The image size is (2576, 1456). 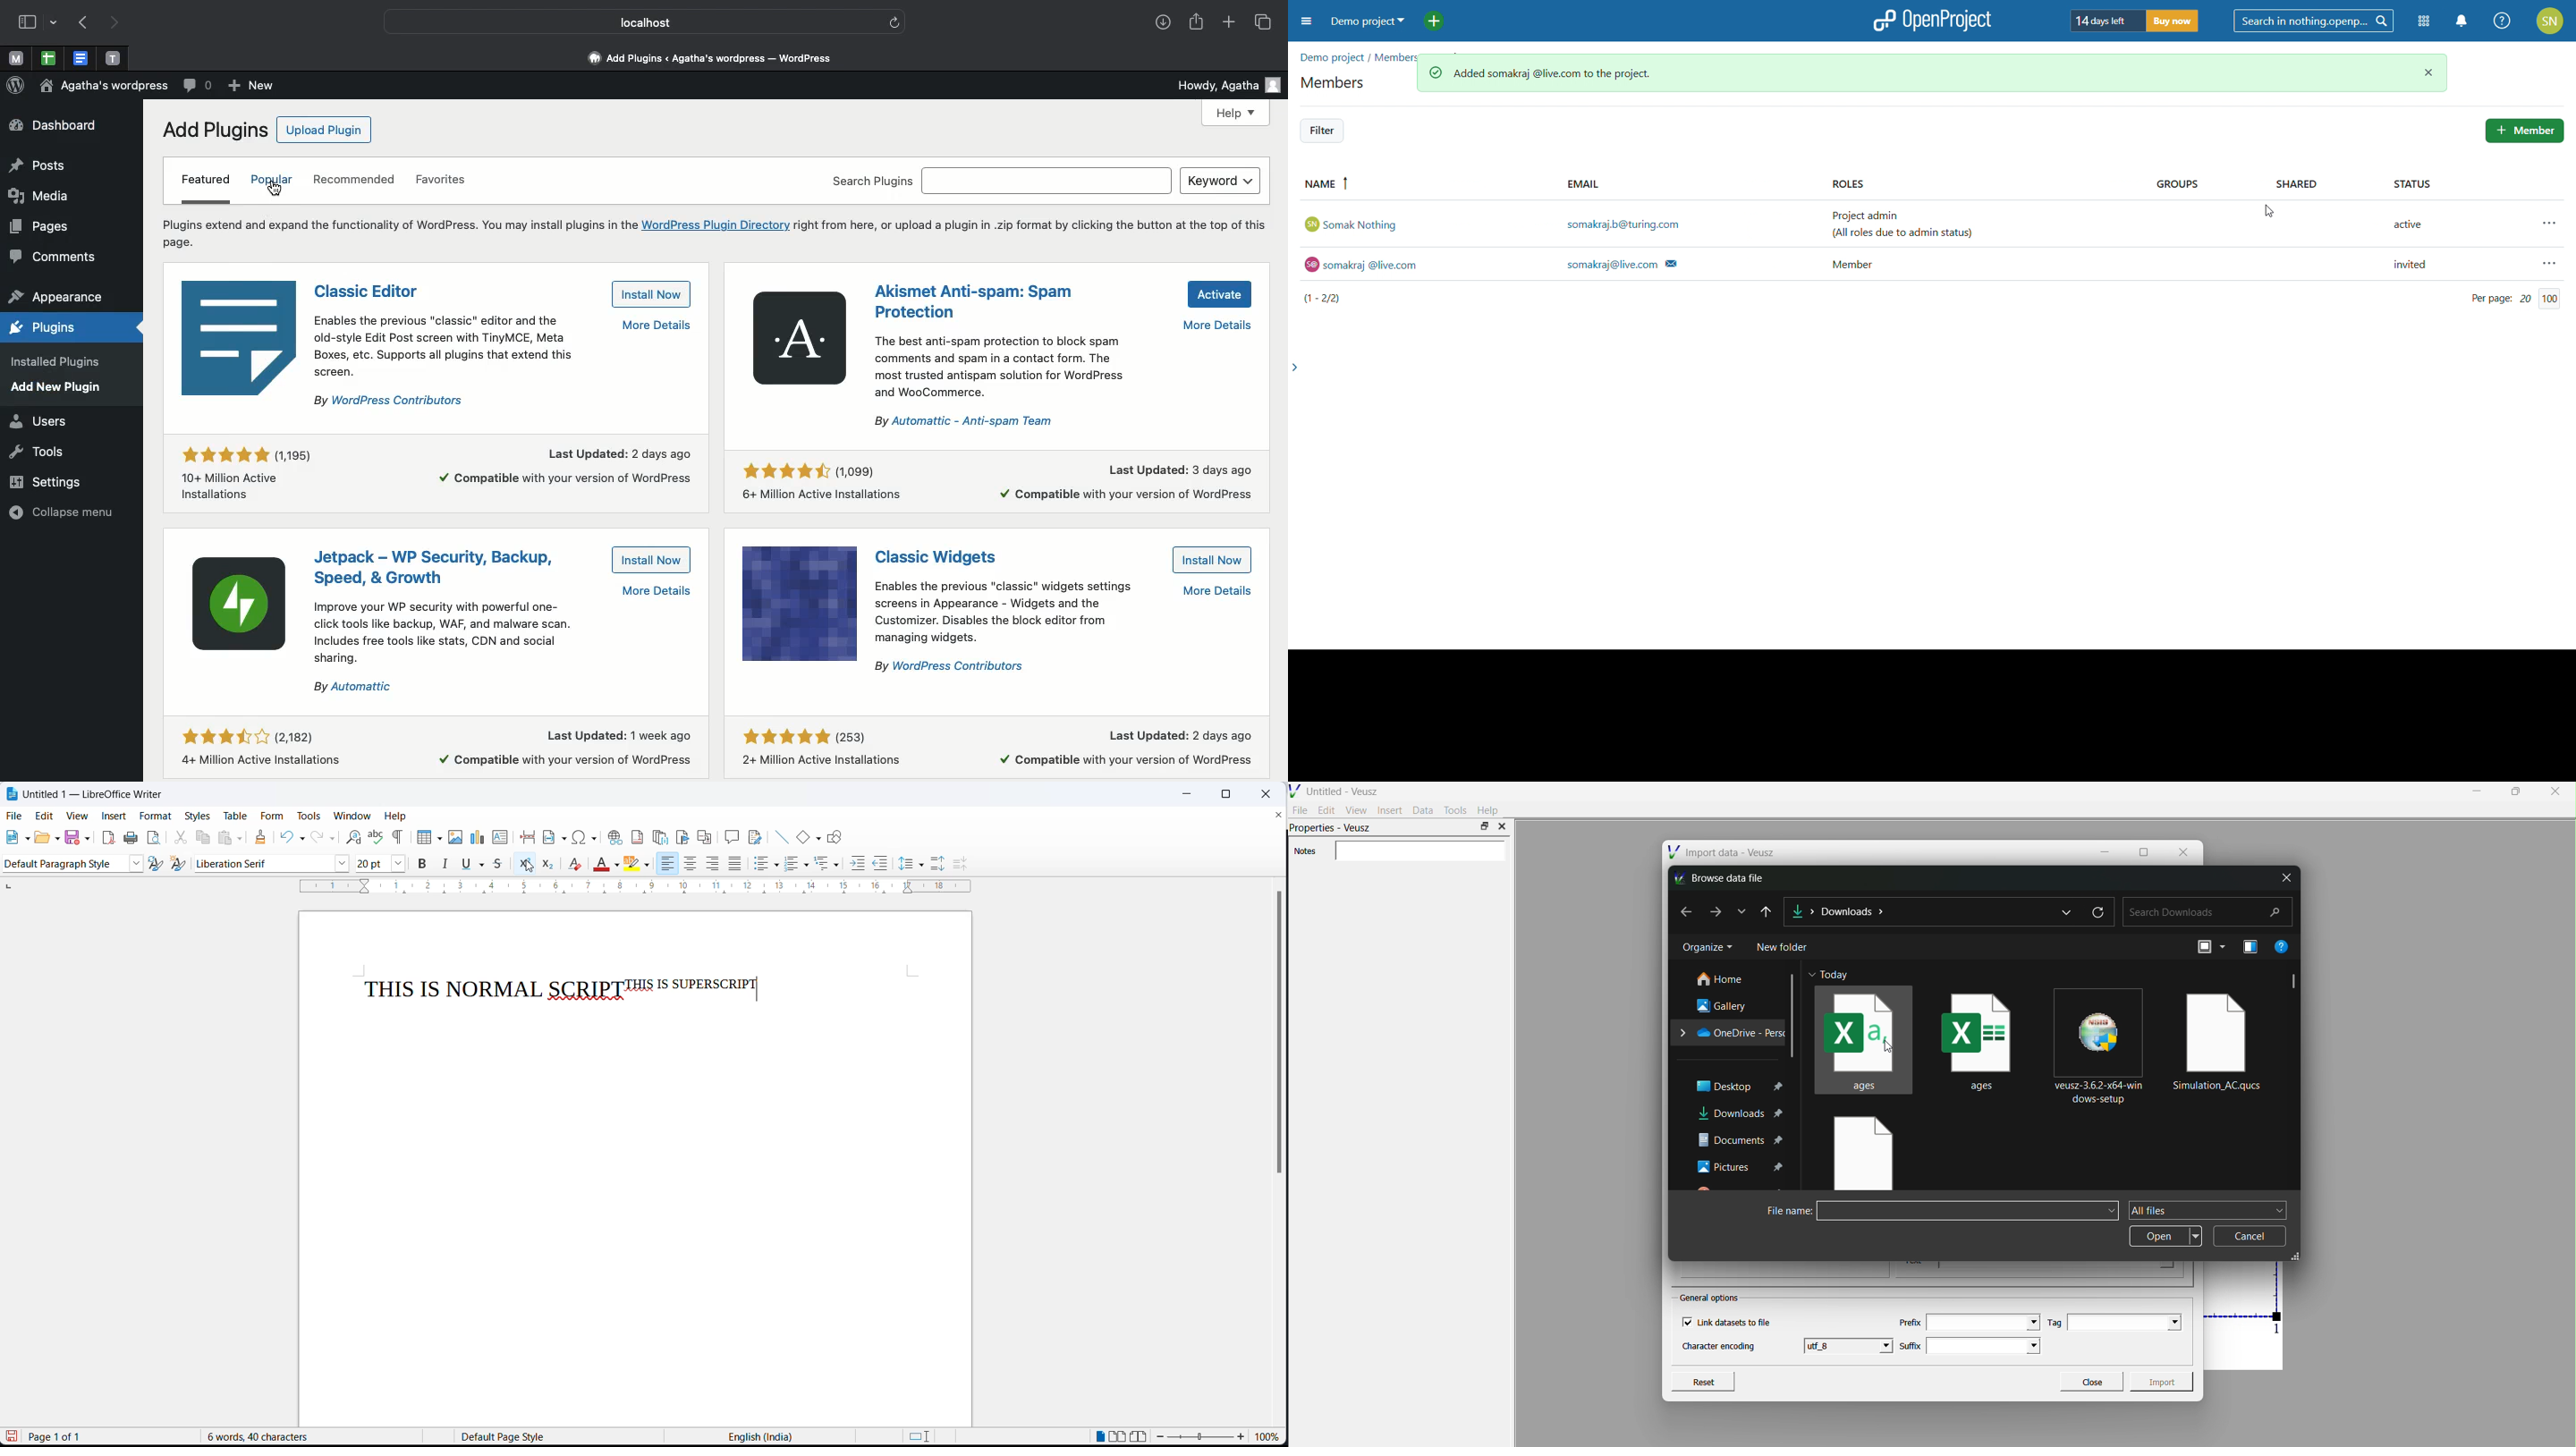 What do you see at coordinates (650, 296) in the screenshot?
I see `Install now` at bounding box center [650, 296].